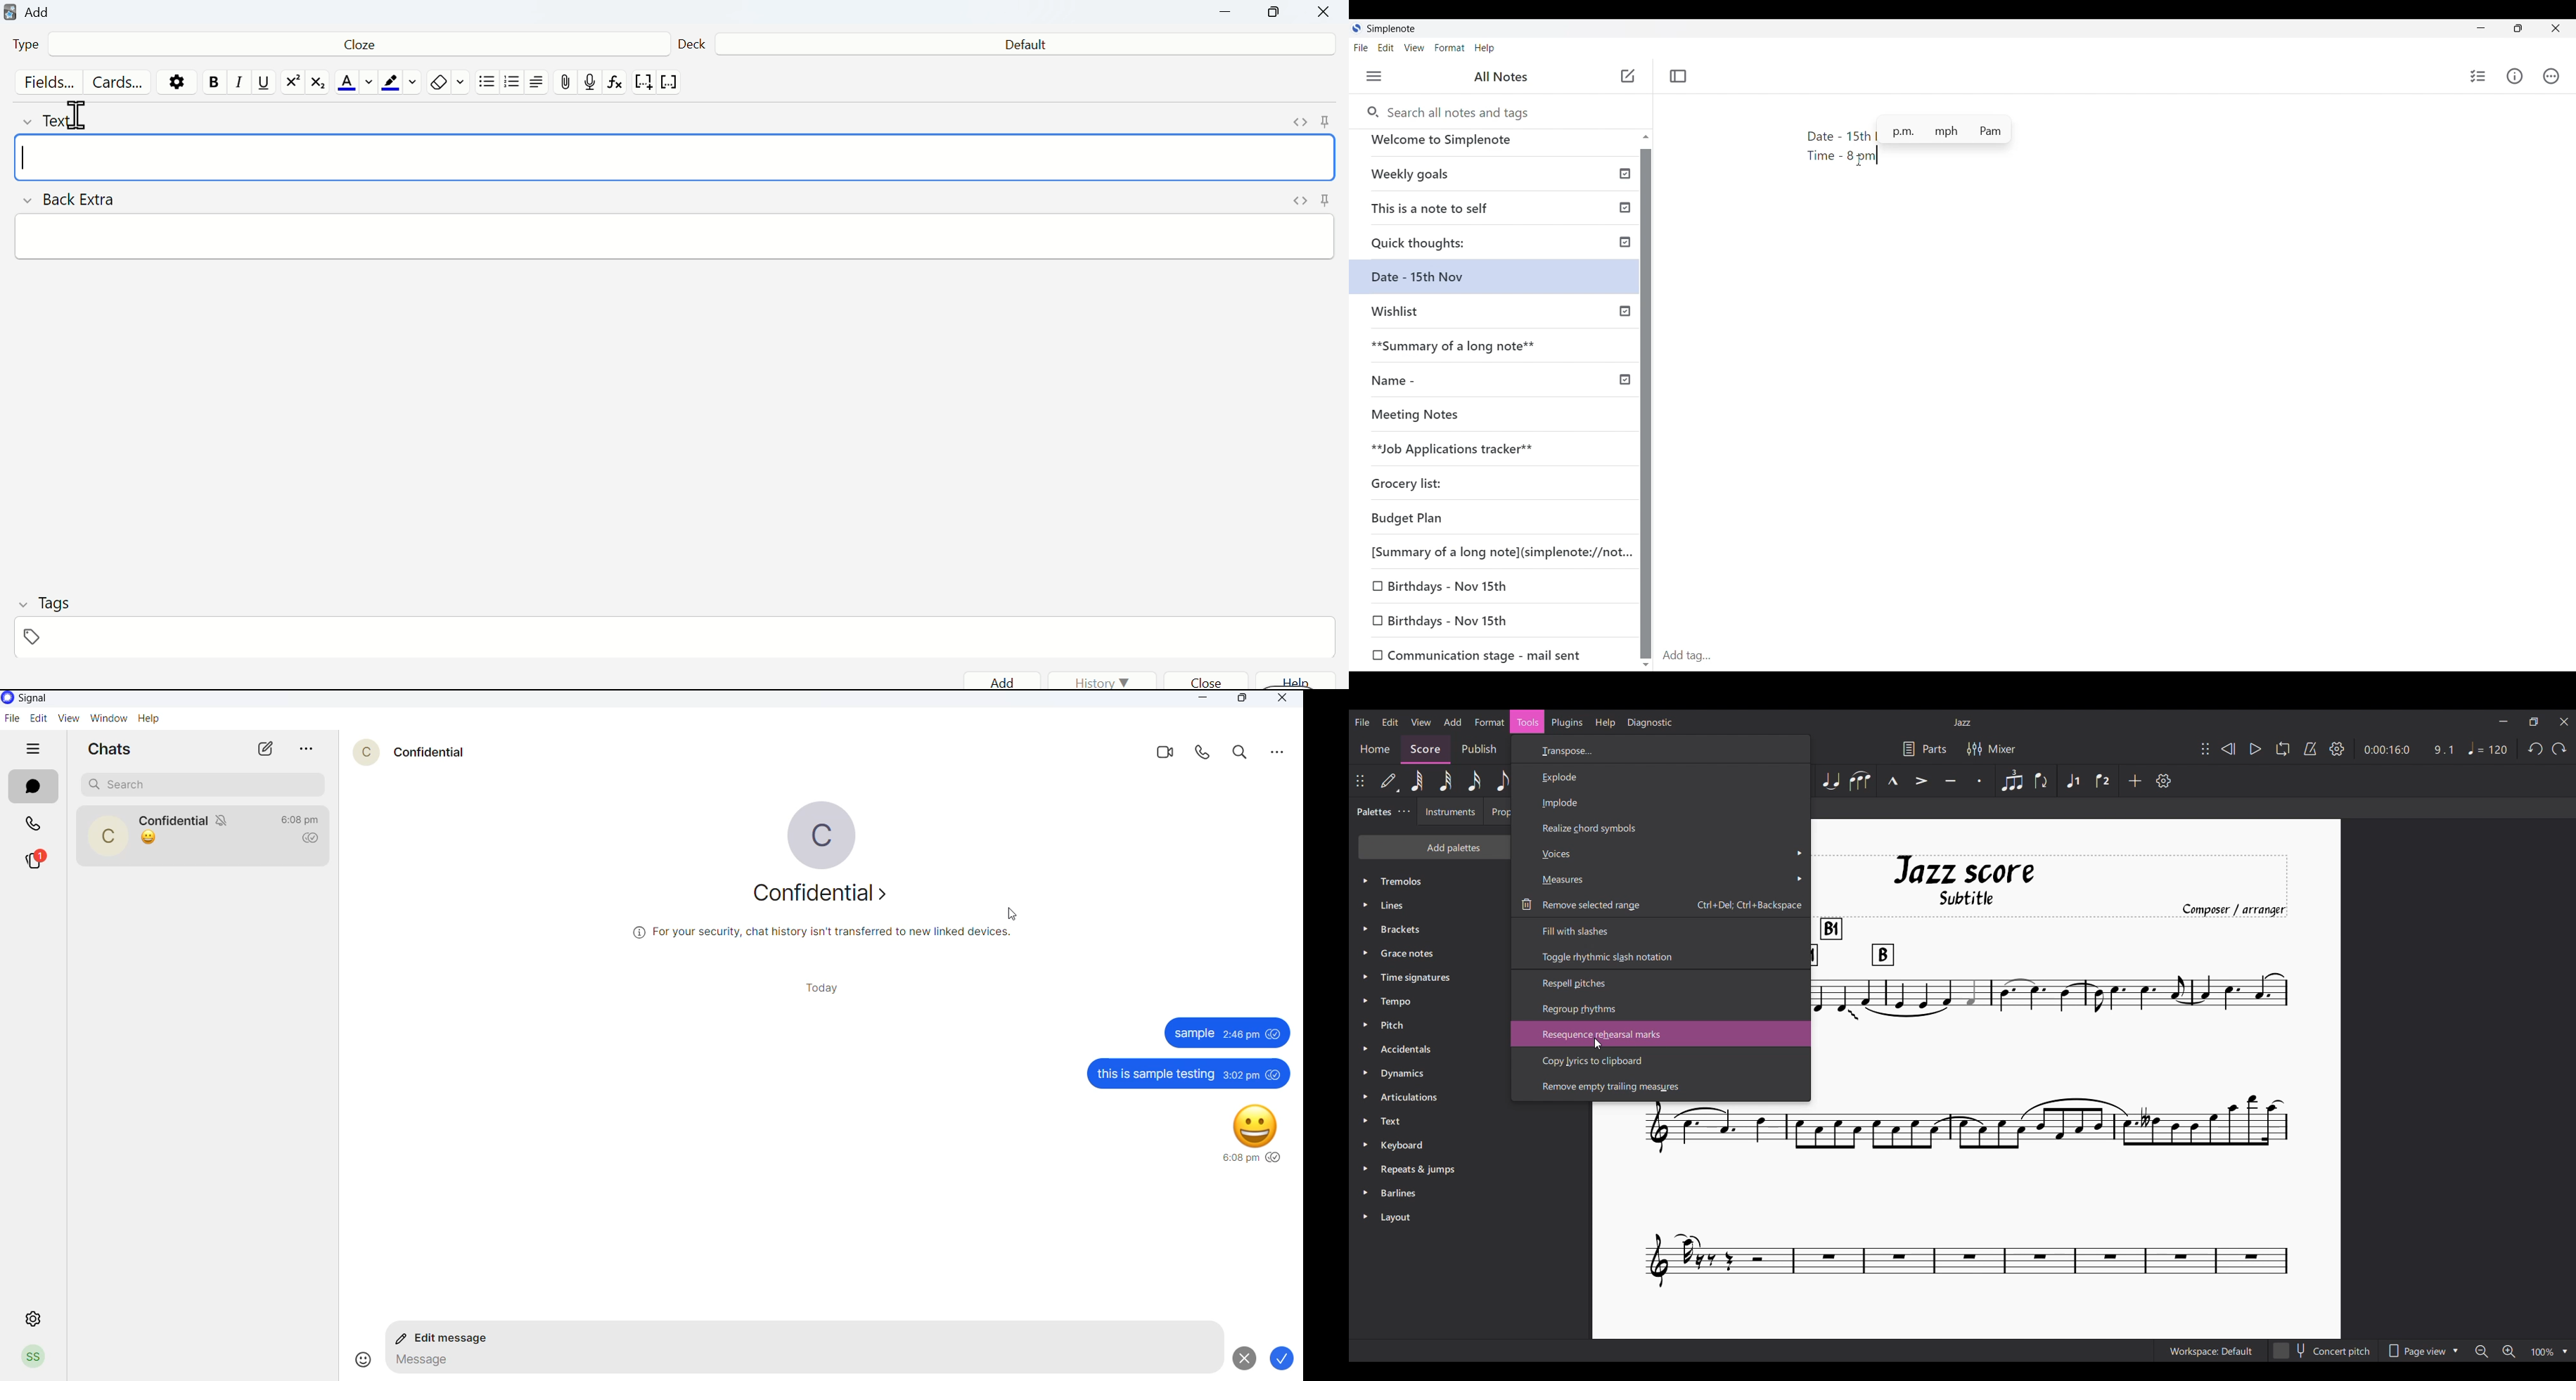 The image size is (2576, 1400). What do you see at coordinates (2565, 721) in the screenshot?
I see `Close interface` at bounding box center [2565, 721].